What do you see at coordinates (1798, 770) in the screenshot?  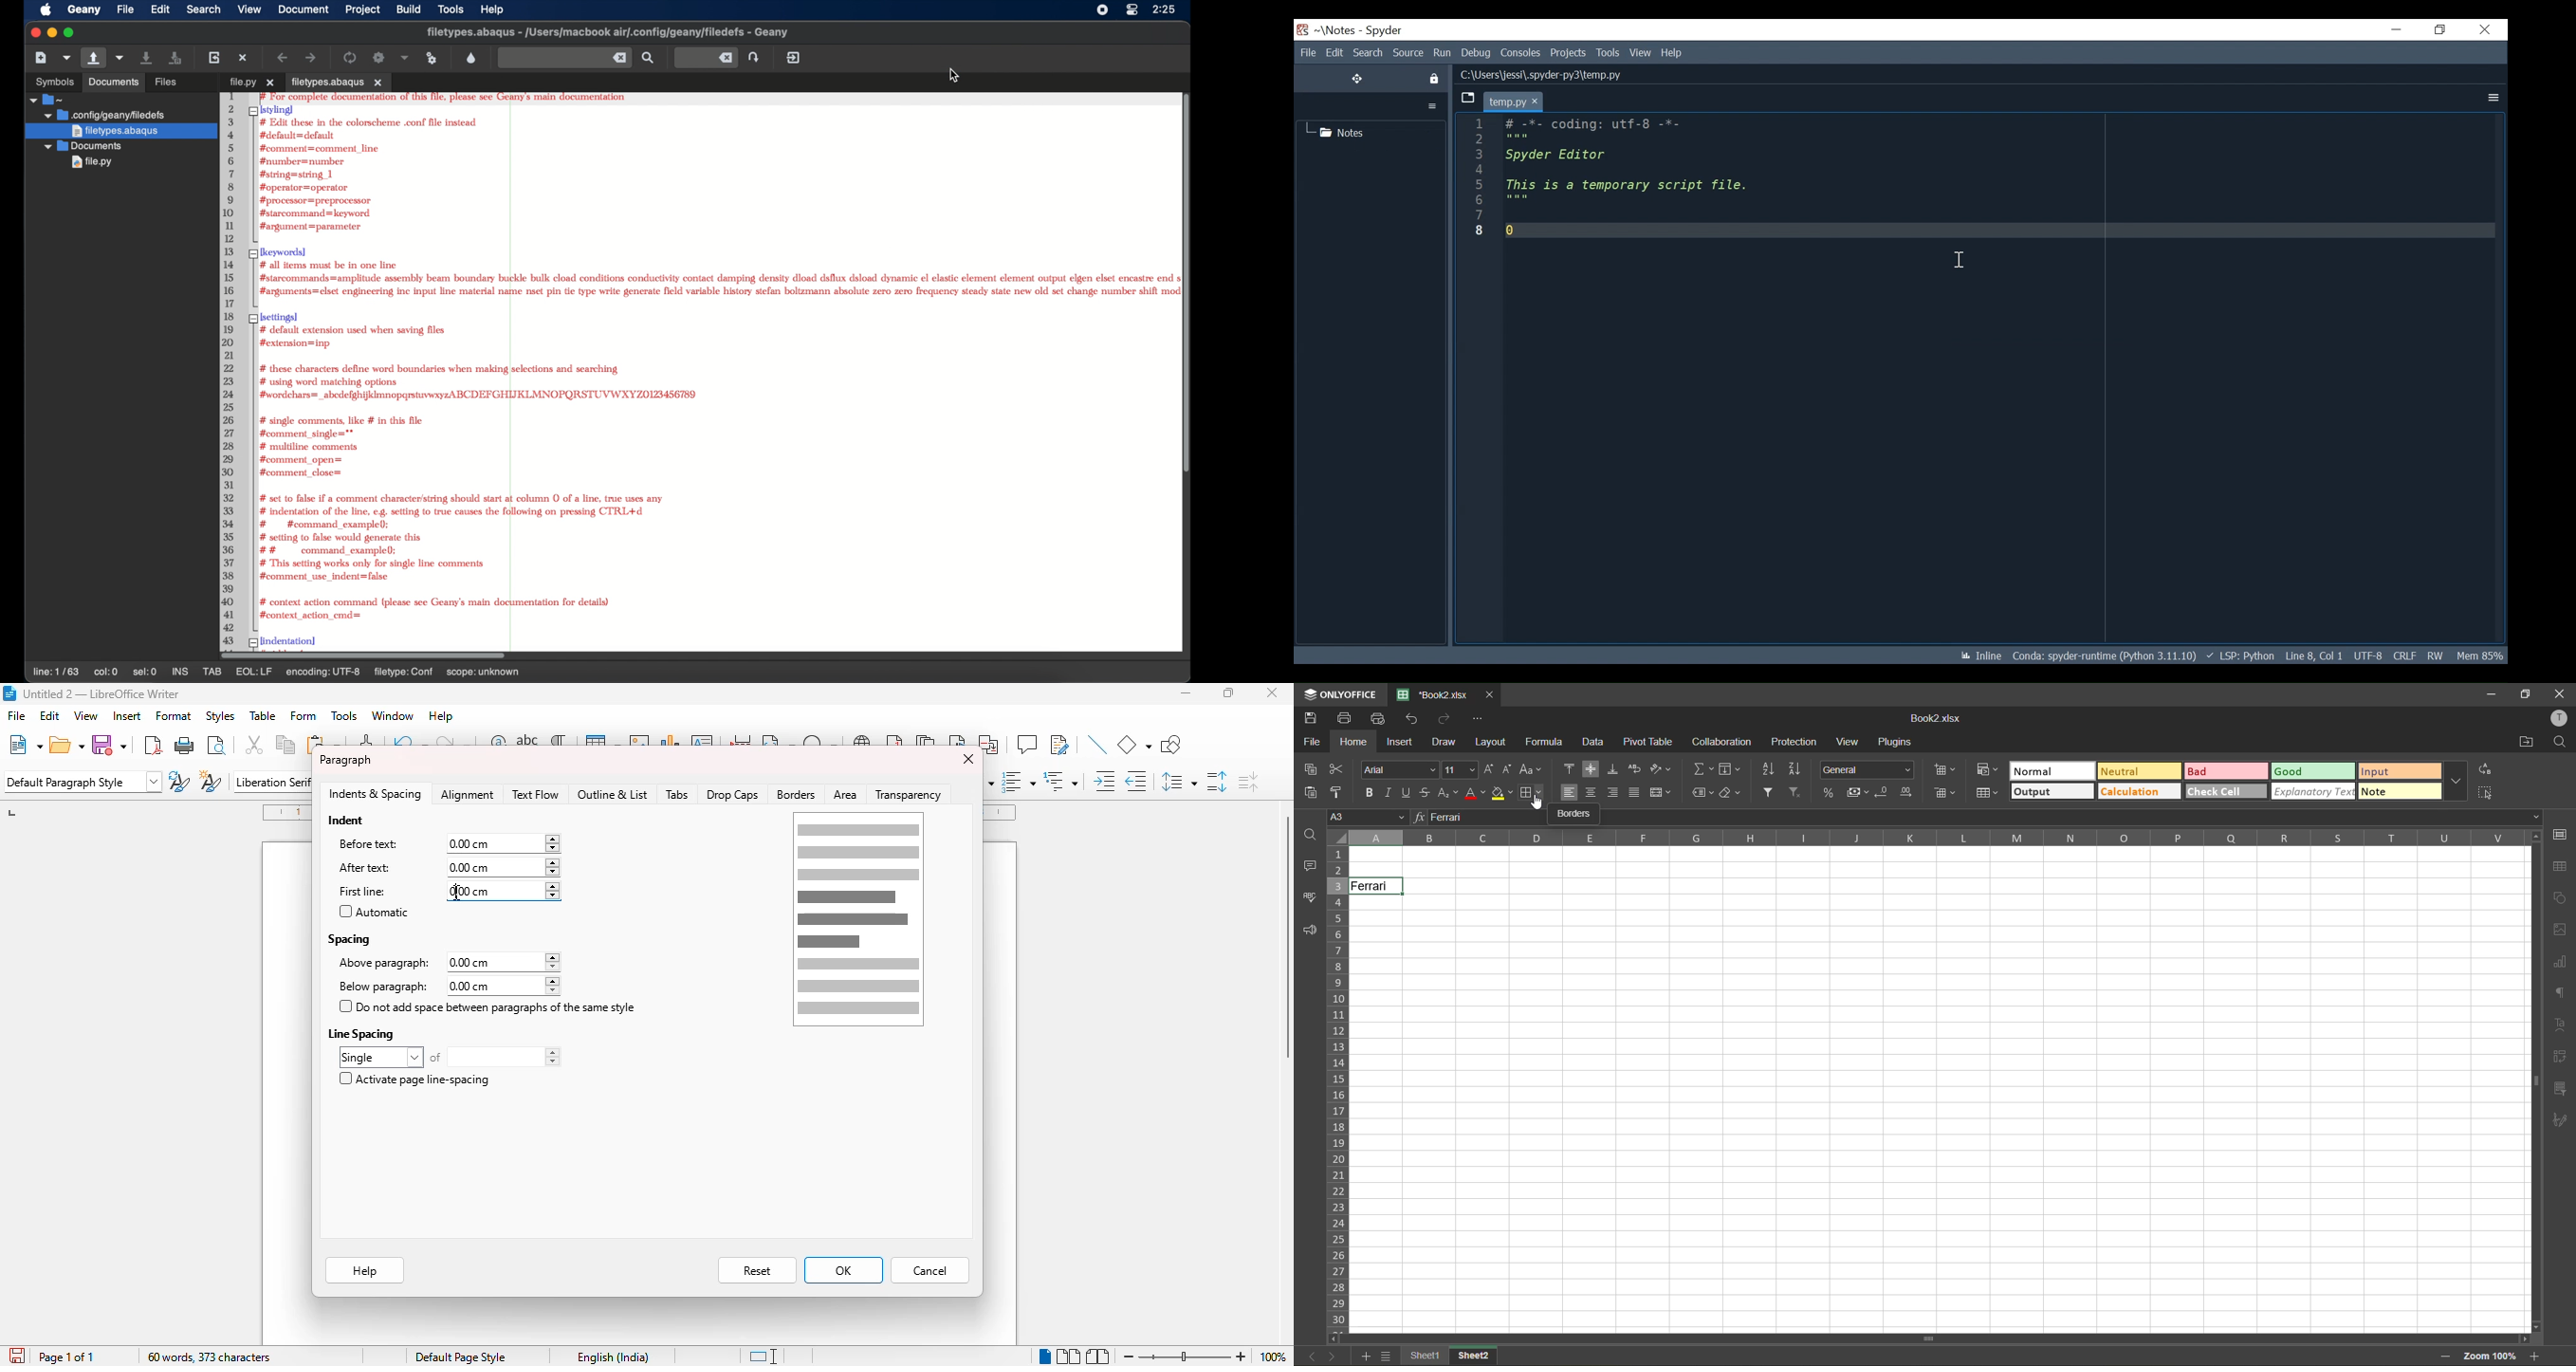 I see `sort descending` at bounding box center [1798, 770].